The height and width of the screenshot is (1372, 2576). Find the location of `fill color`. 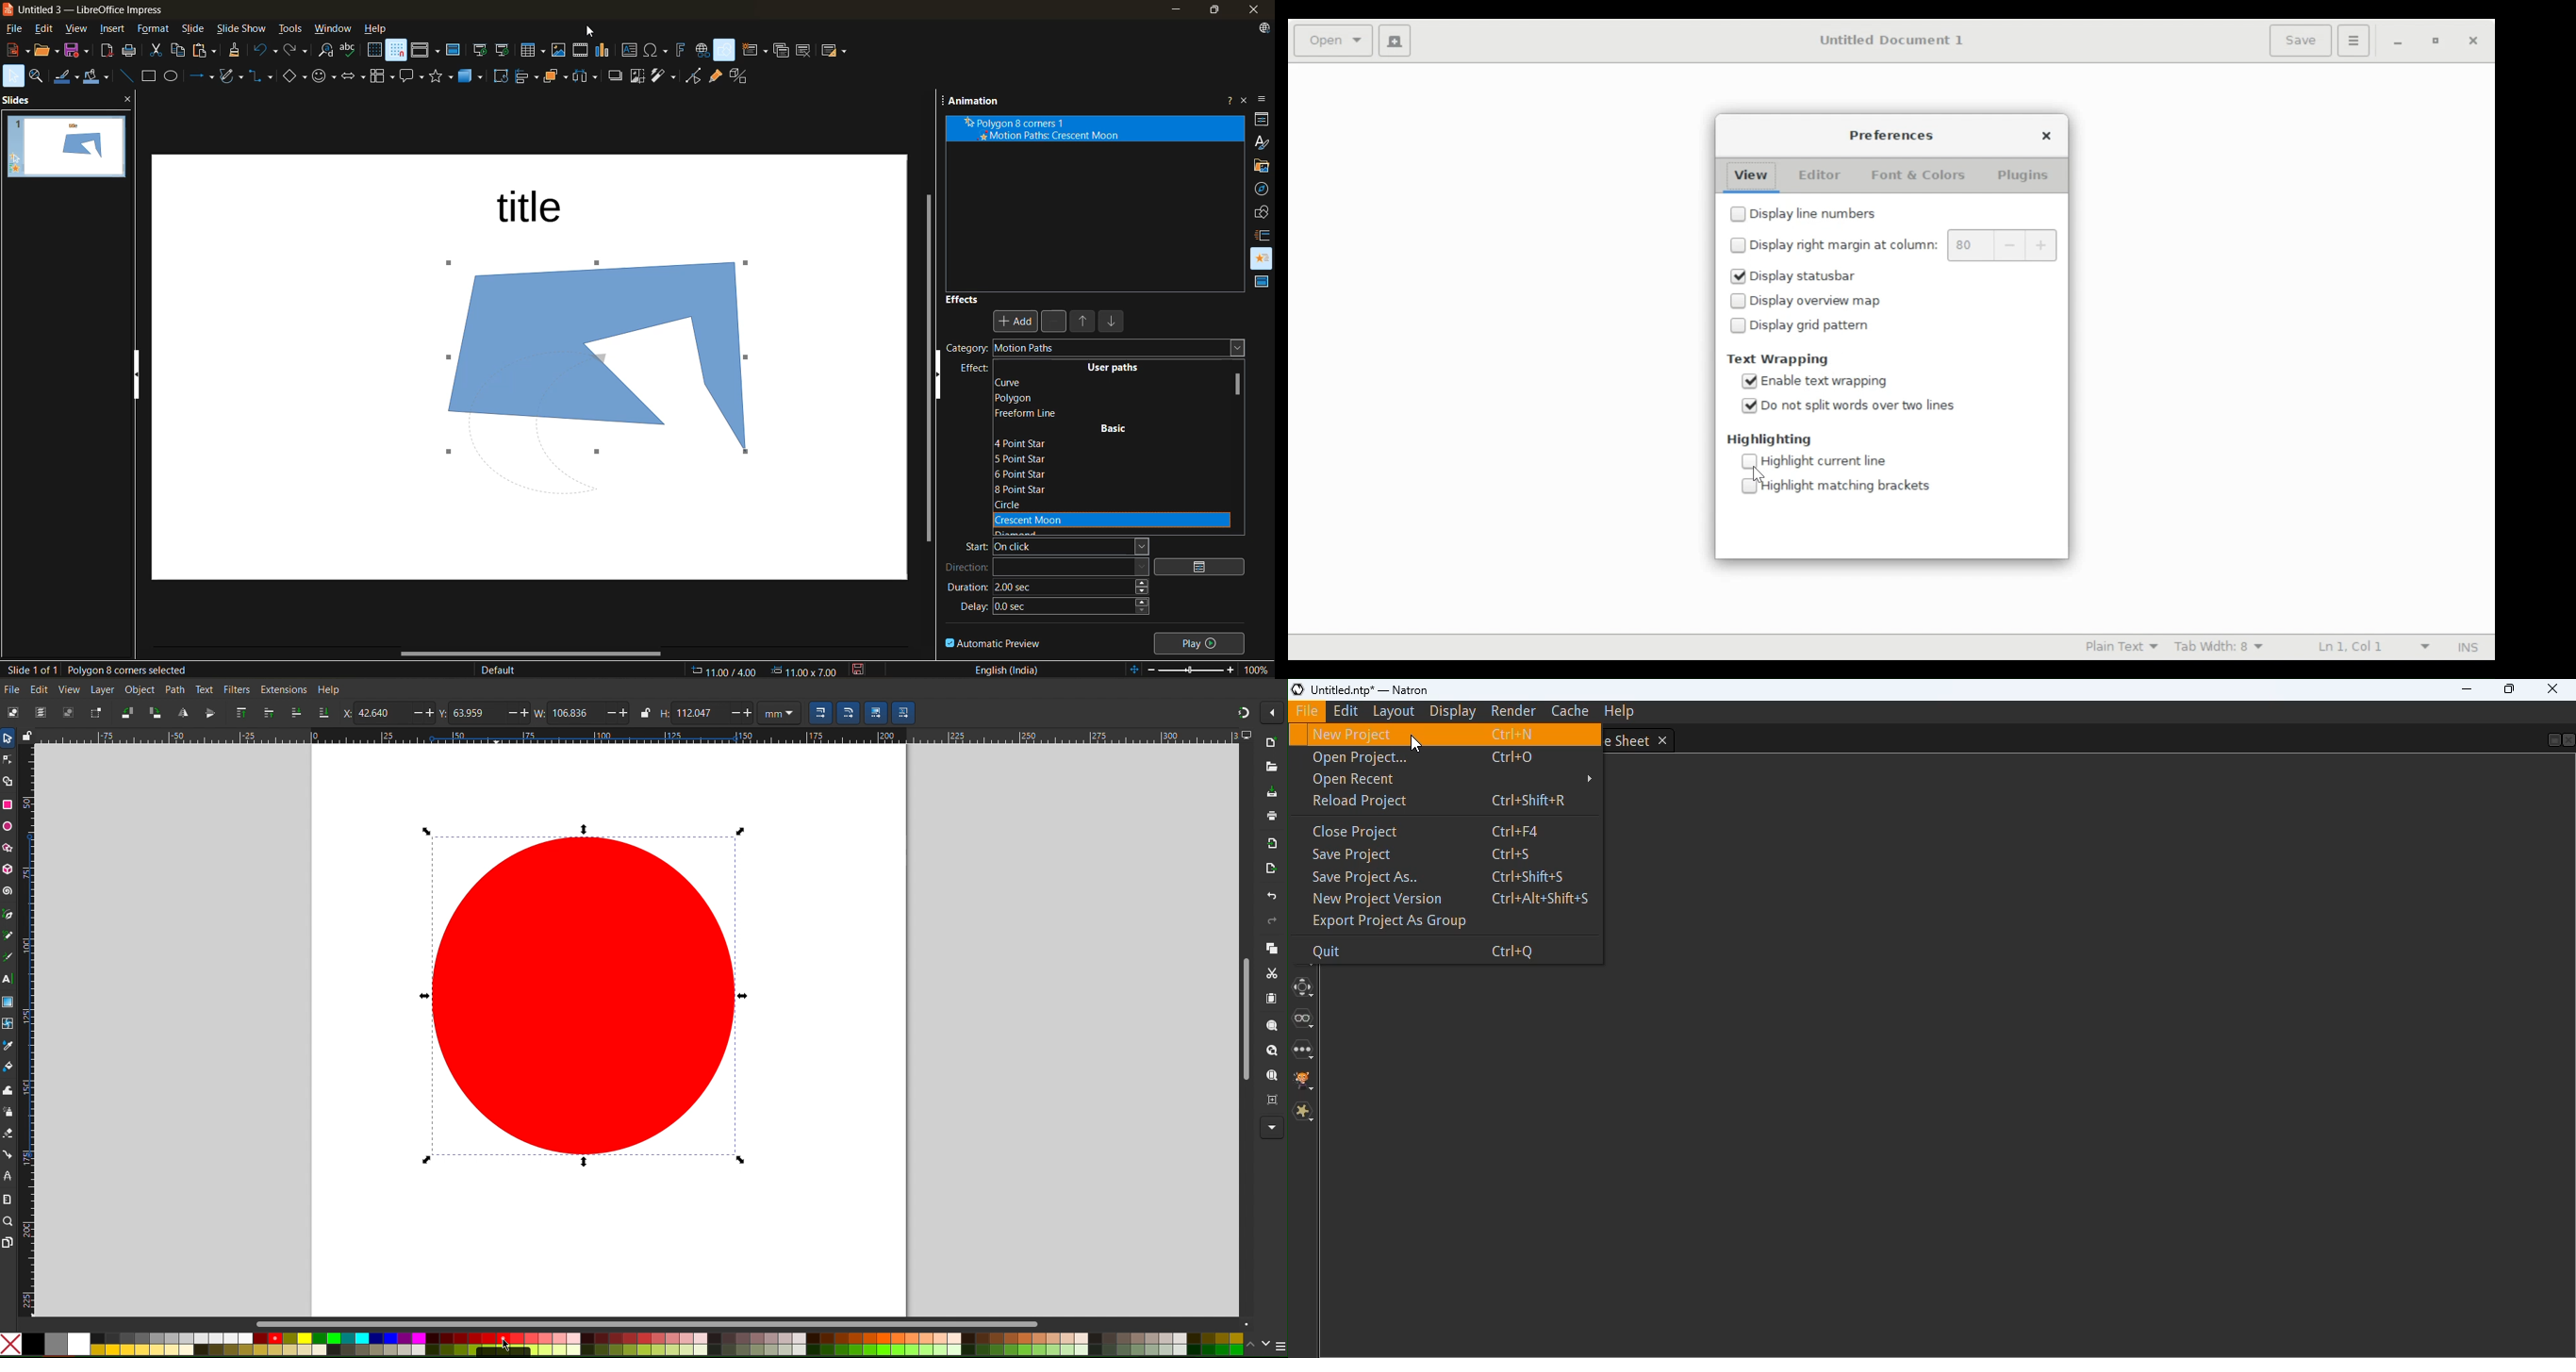

fill color is located at coordinates (98, 79).